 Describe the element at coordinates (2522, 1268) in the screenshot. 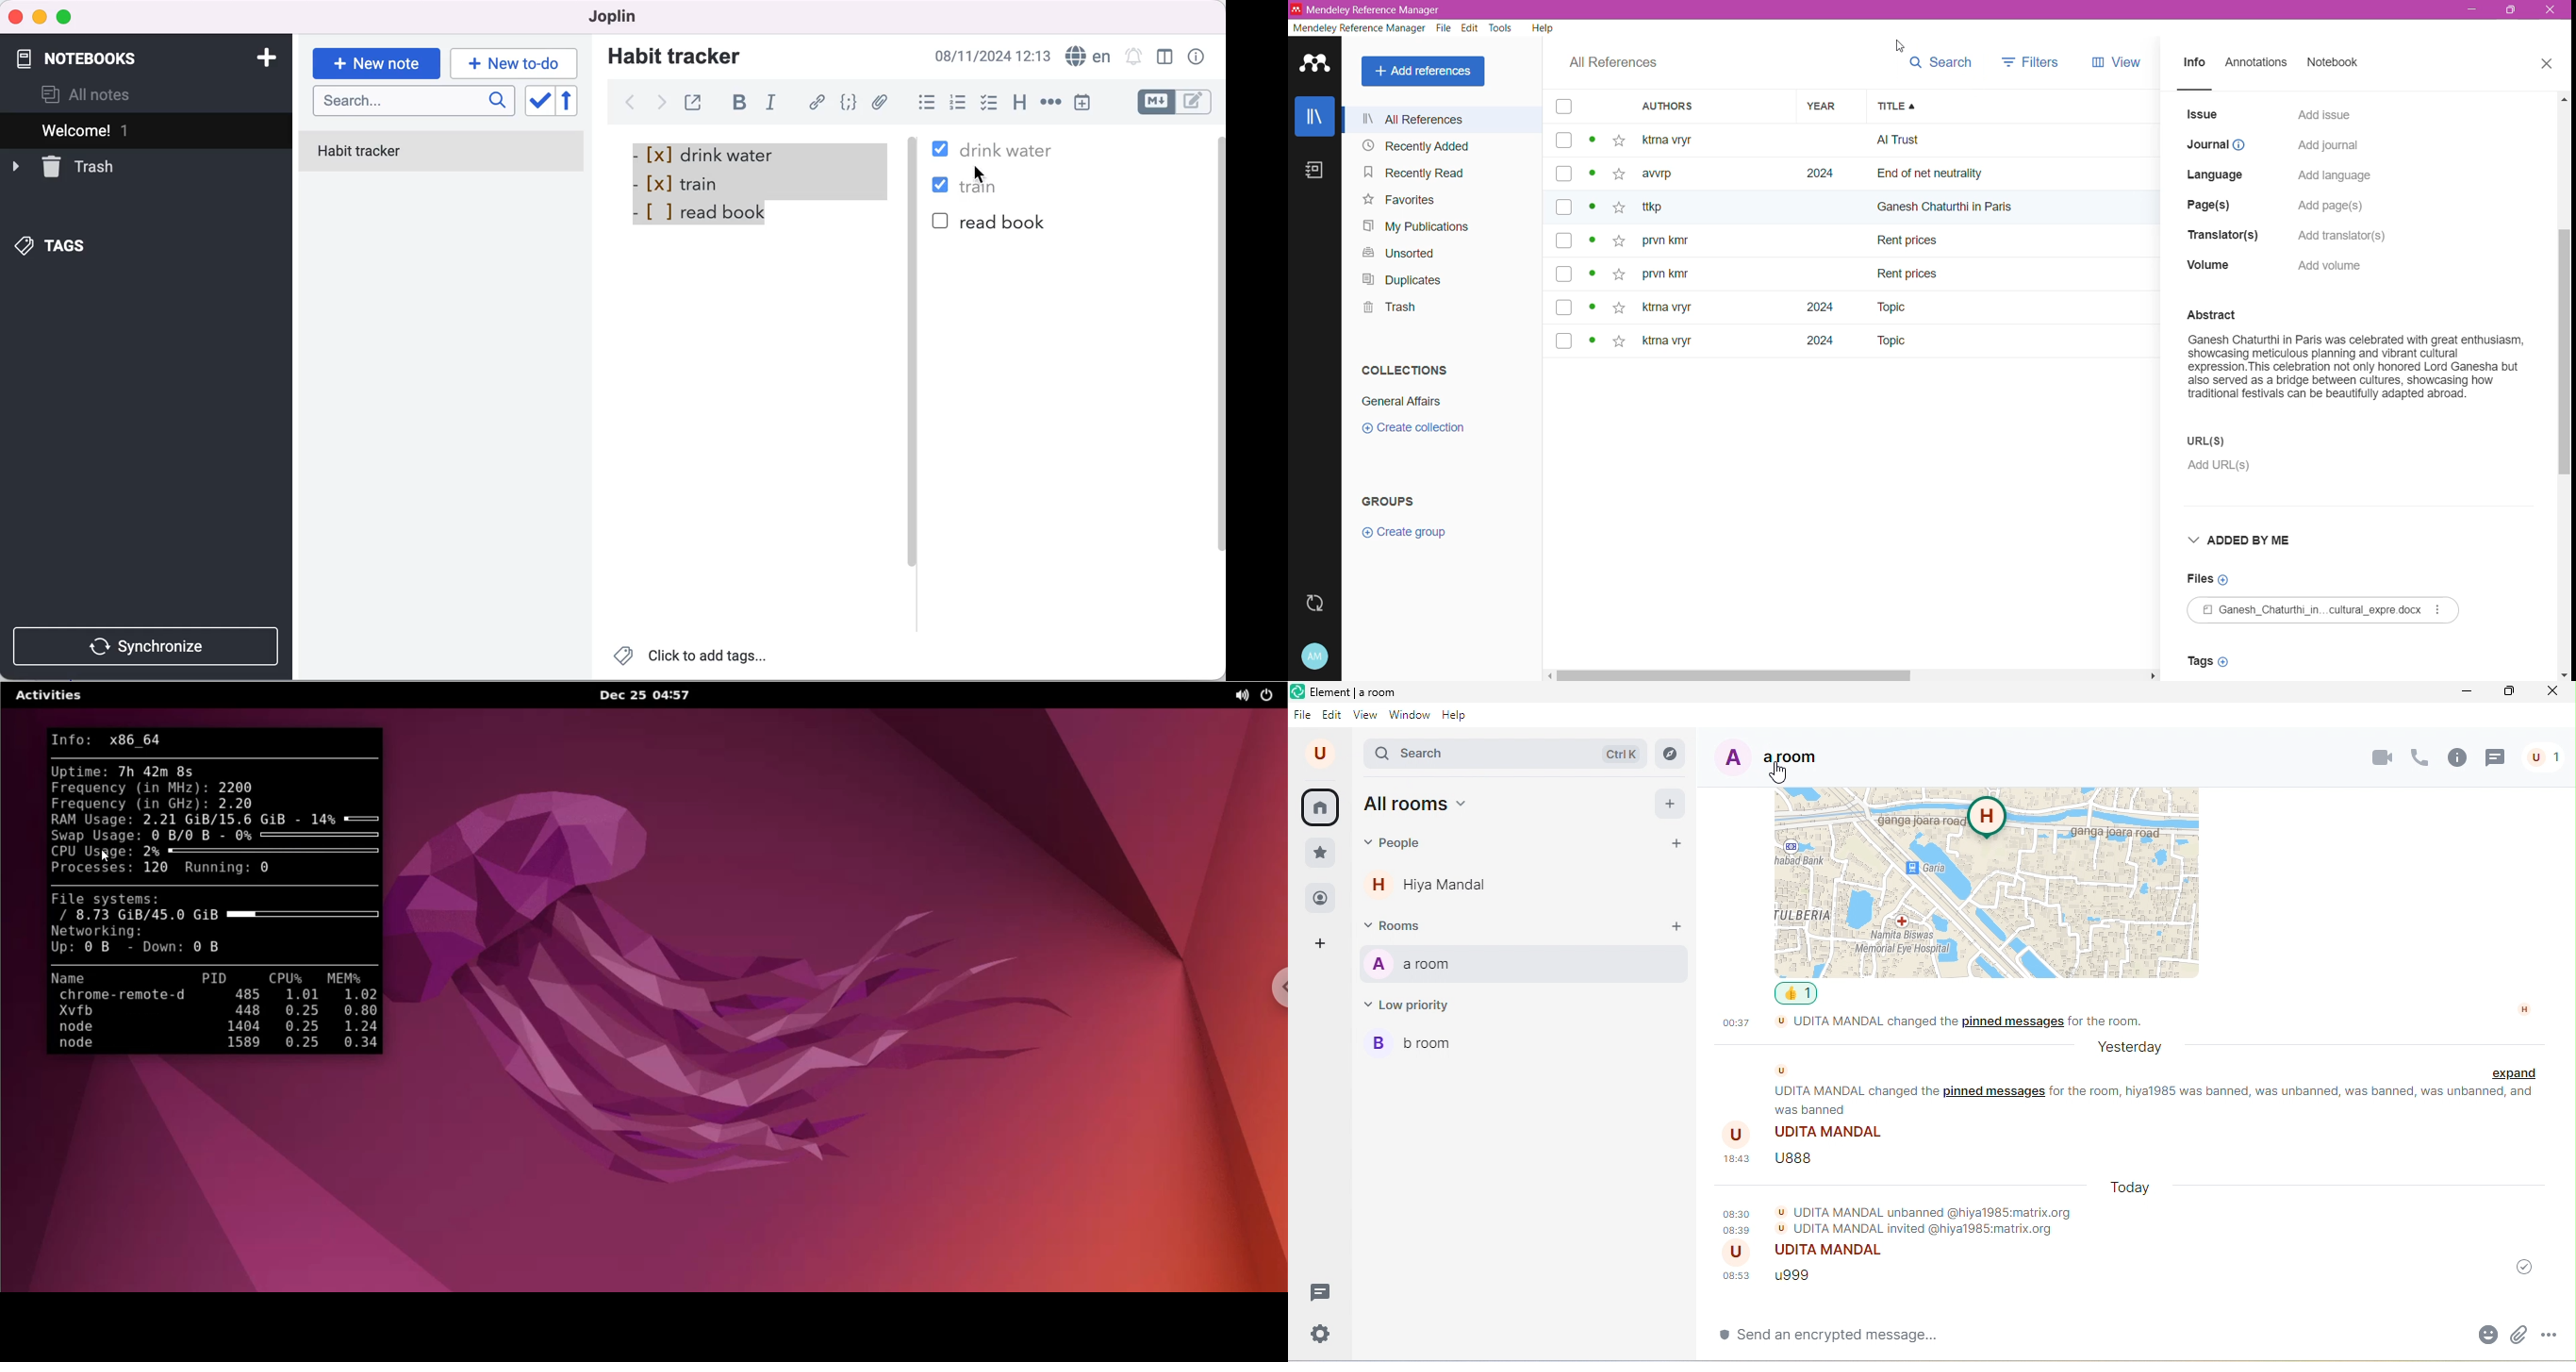

I see `message was sent` at that location.